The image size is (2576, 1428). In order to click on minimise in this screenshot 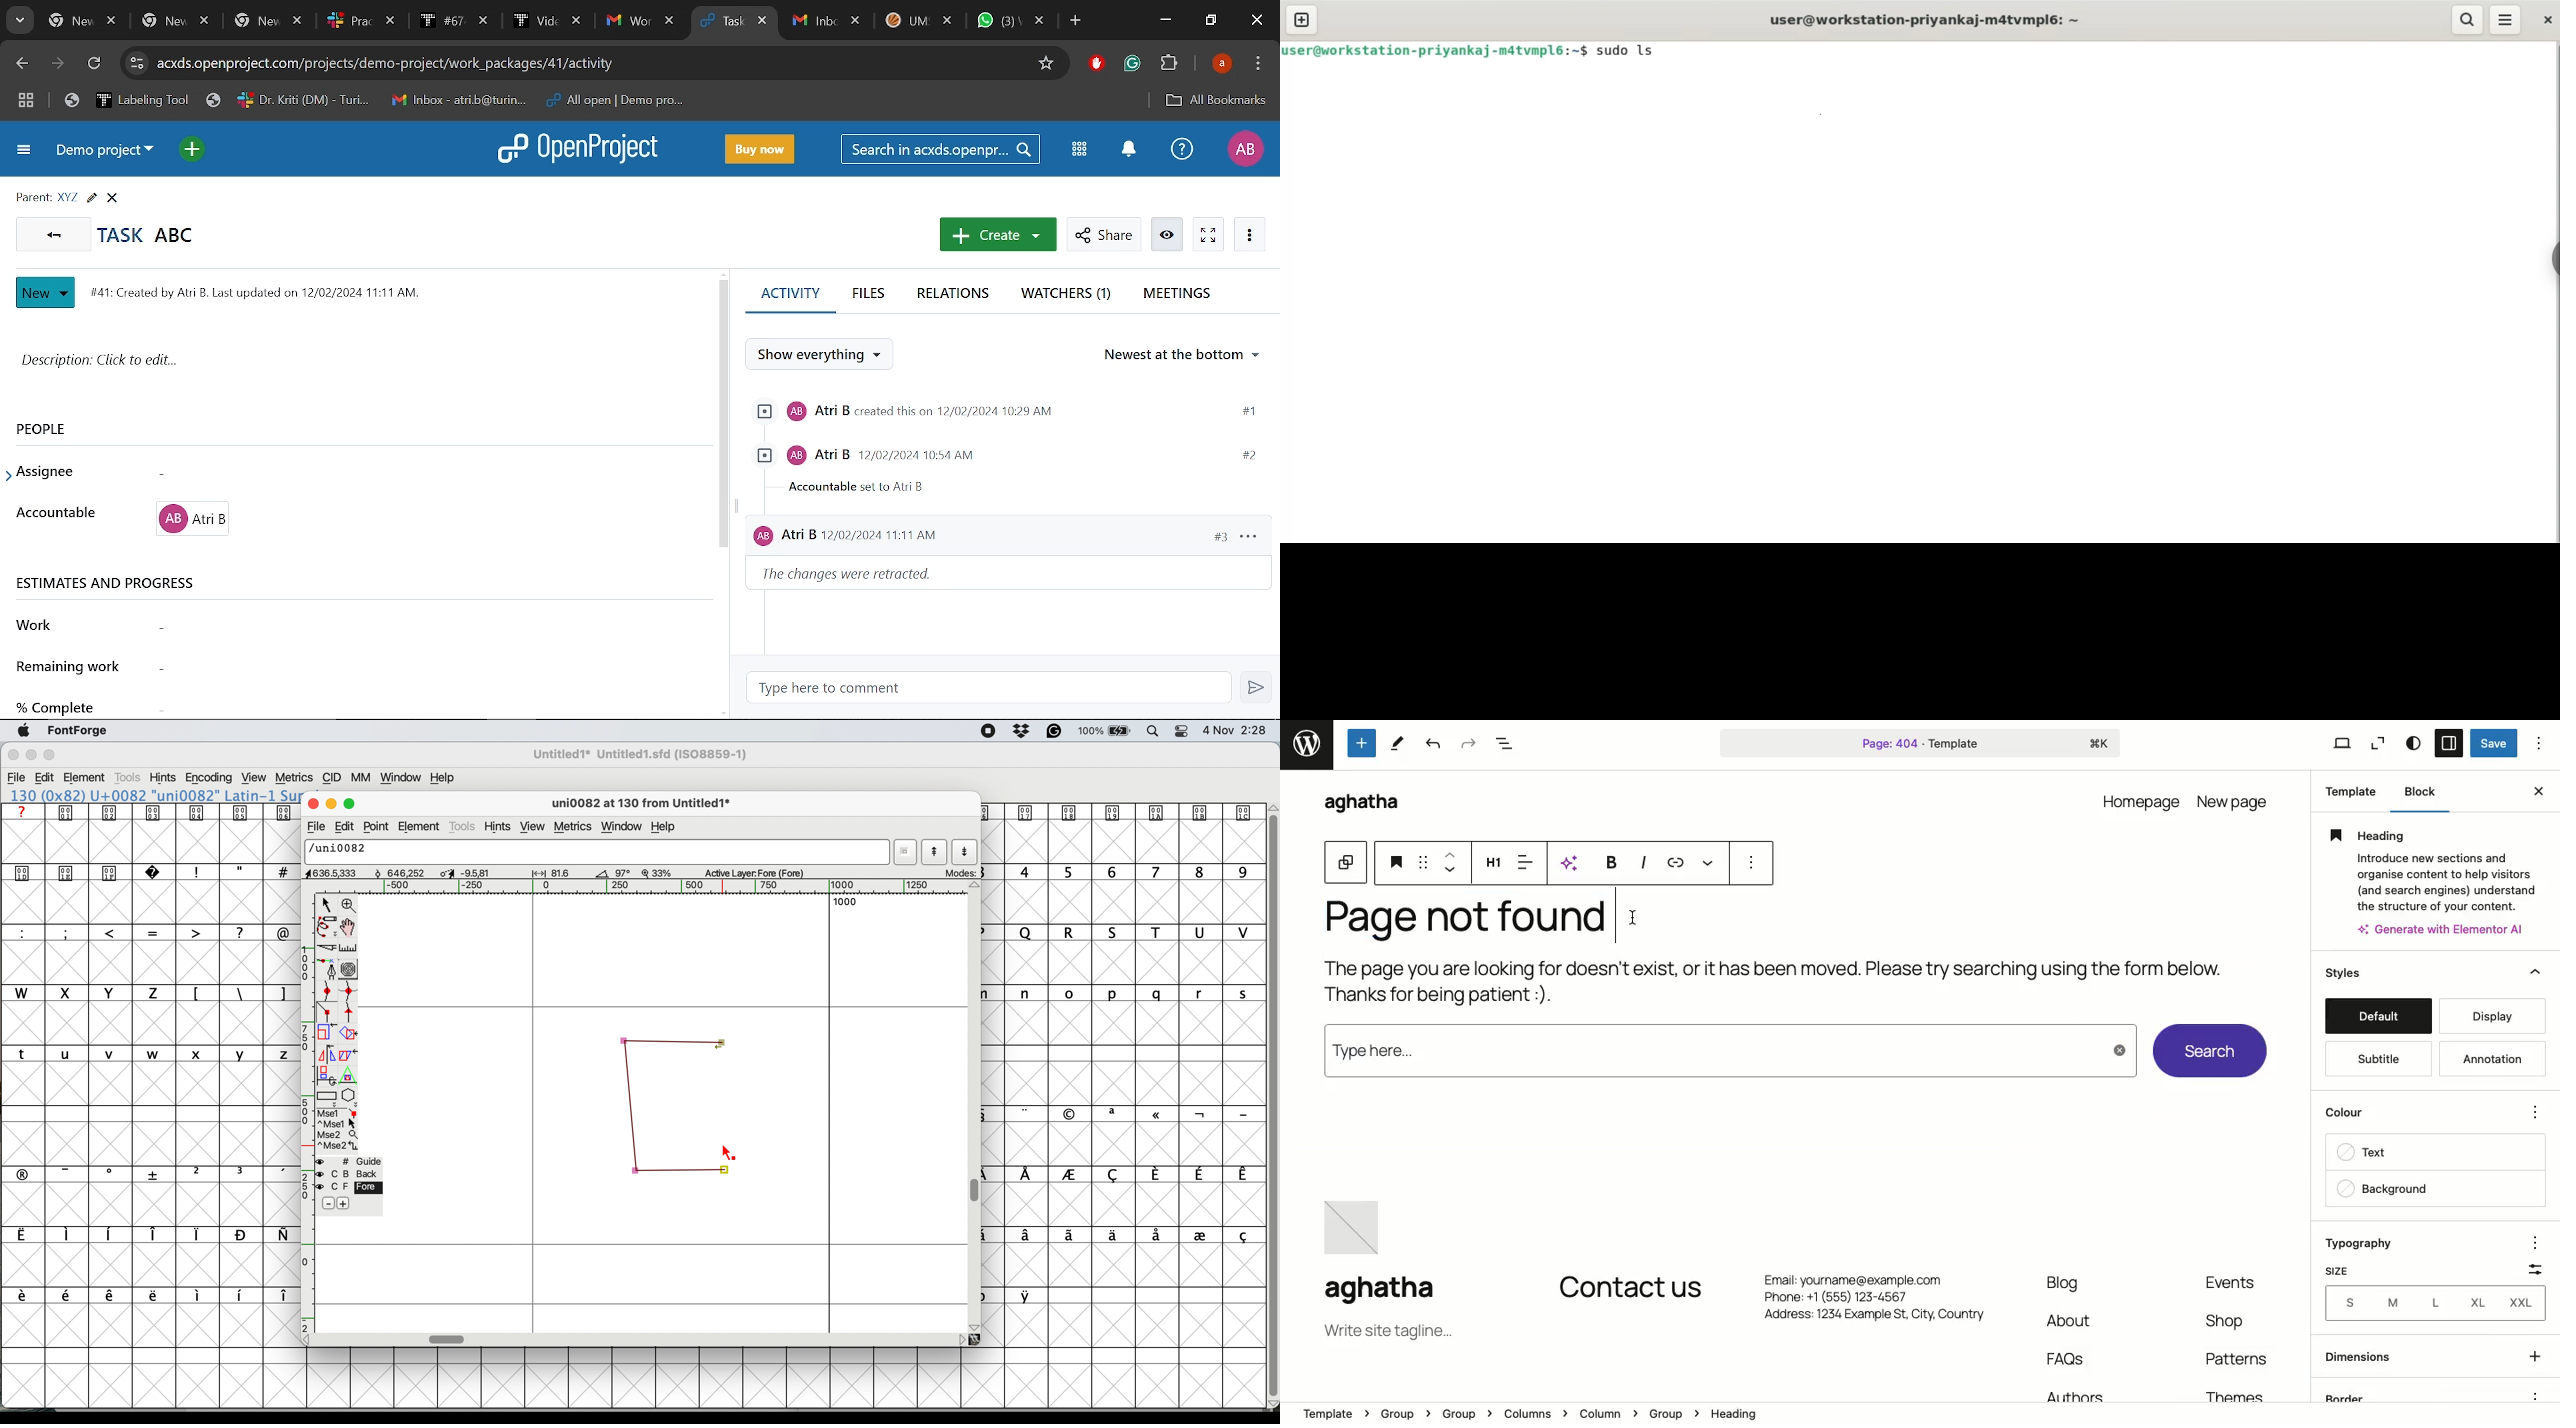, I will do `click(30, 755)`.